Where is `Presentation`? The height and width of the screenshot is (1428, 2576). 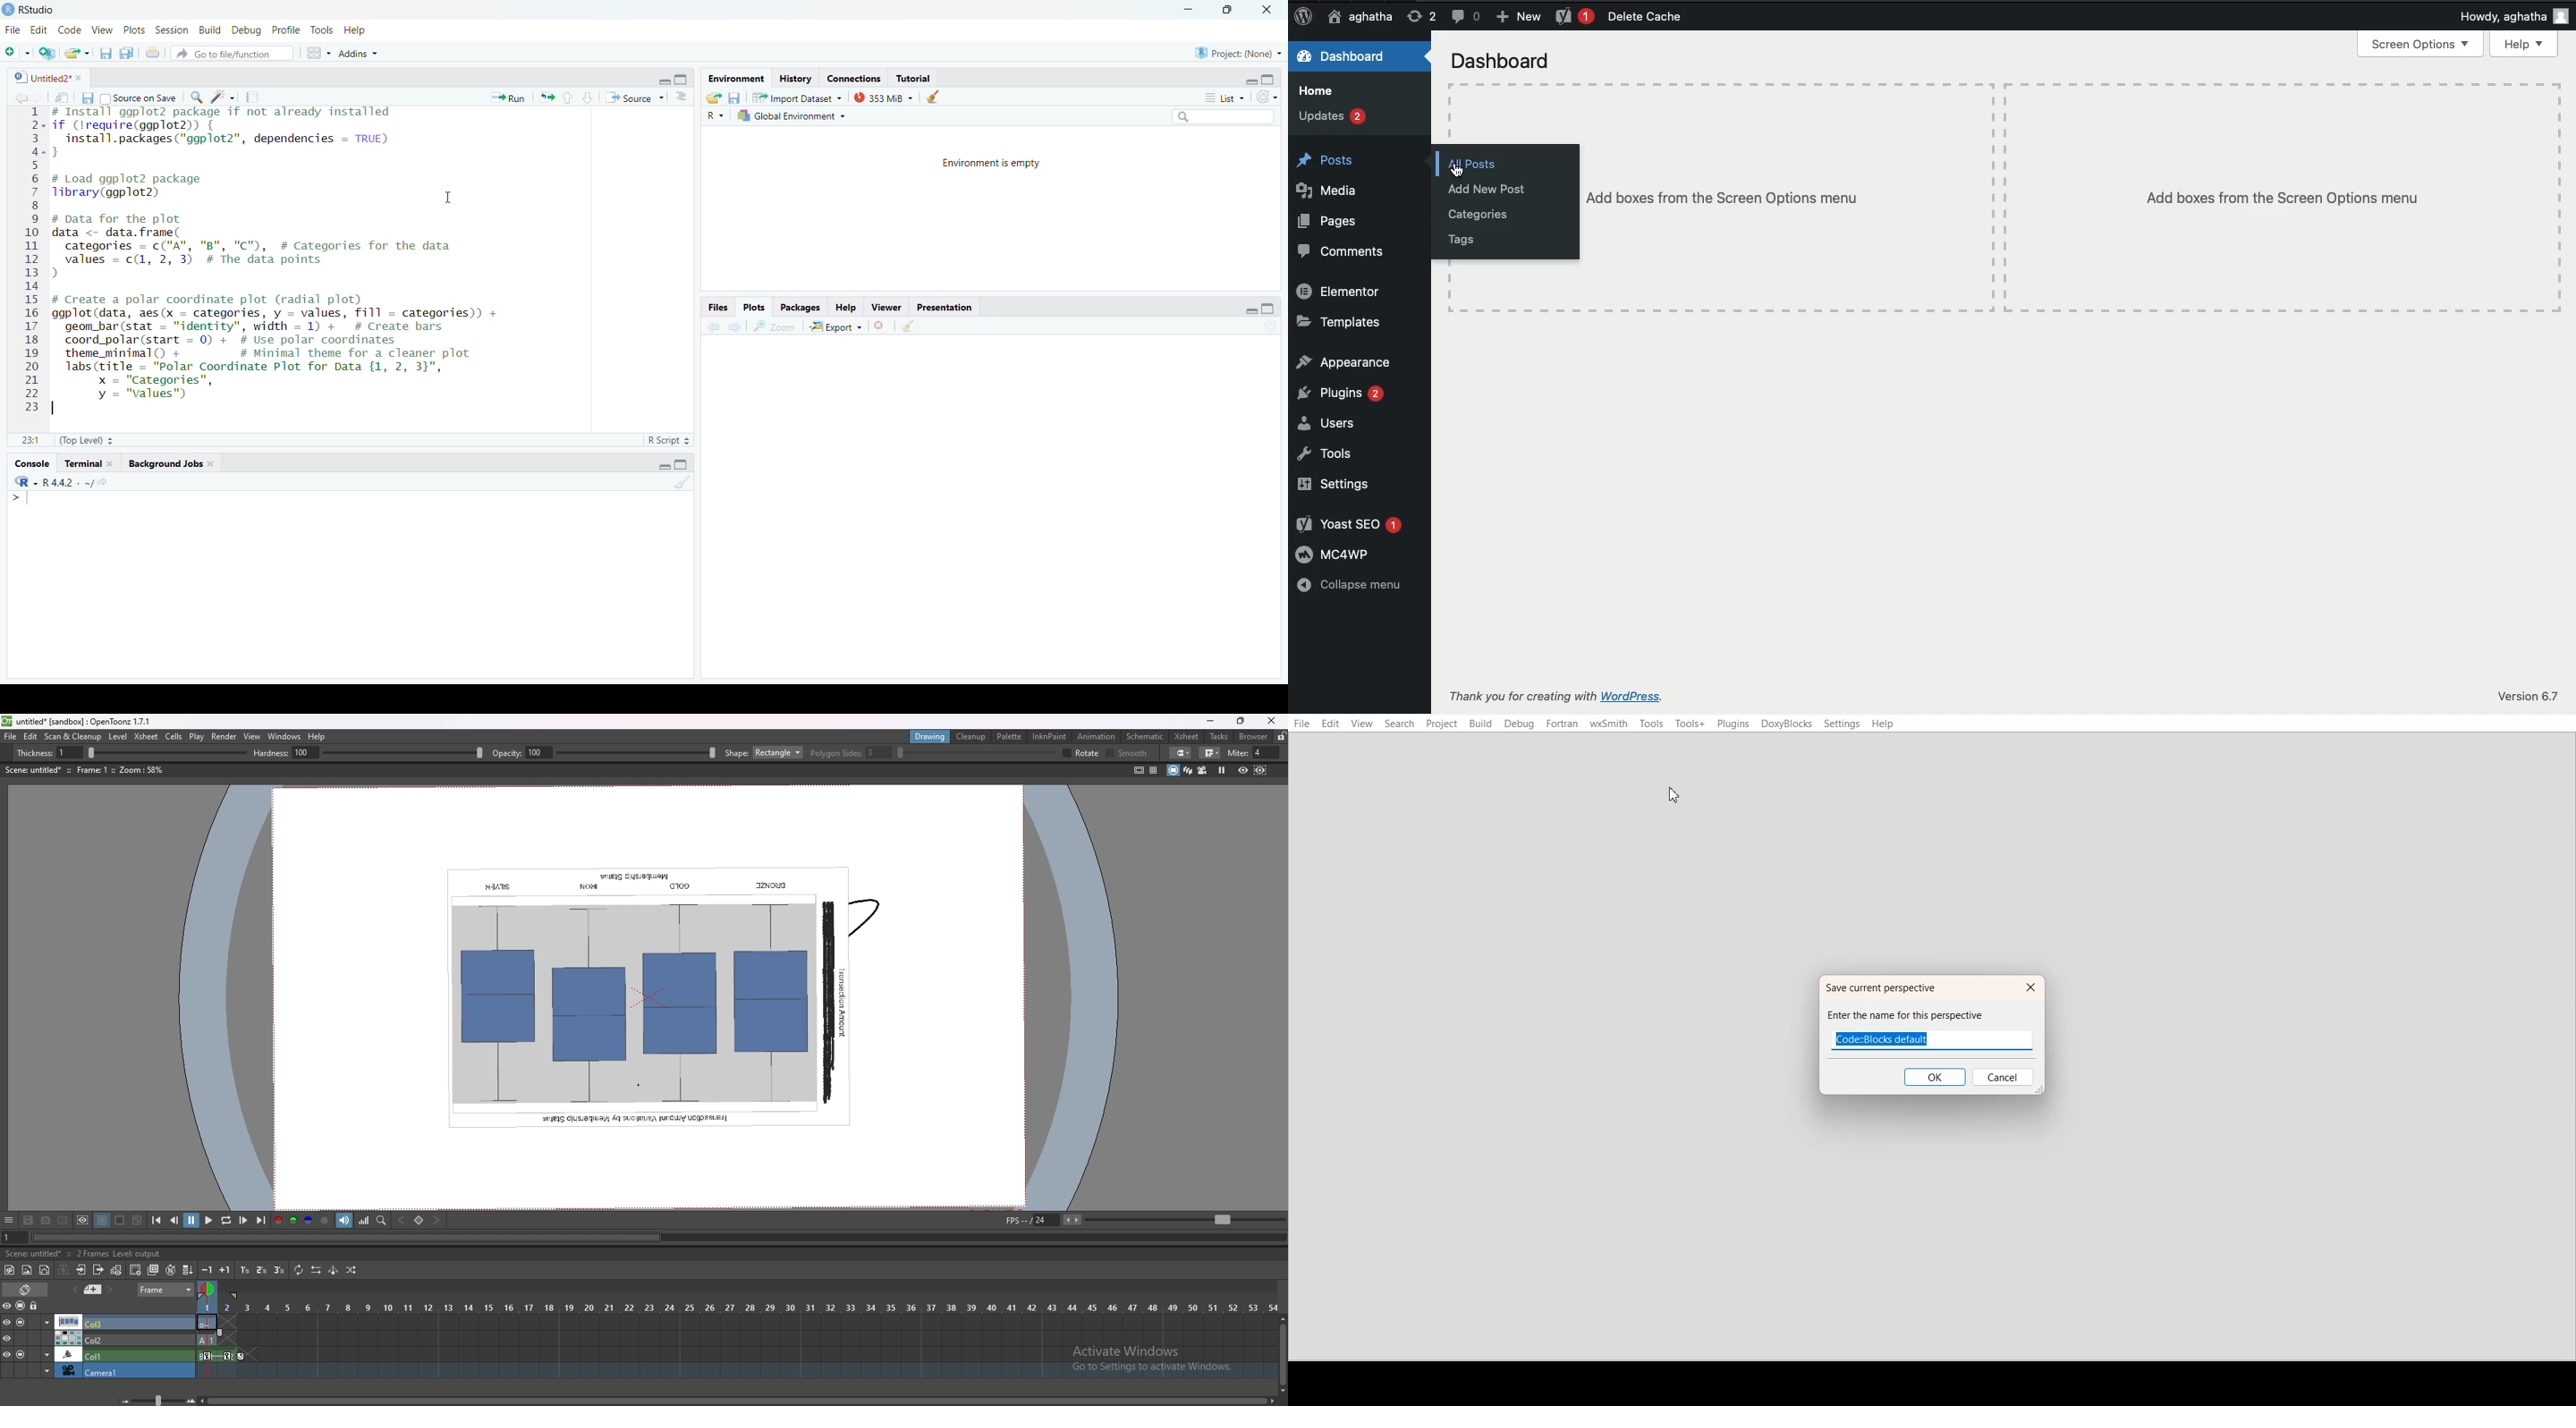 Presentation is located at coordinates (947, 307).